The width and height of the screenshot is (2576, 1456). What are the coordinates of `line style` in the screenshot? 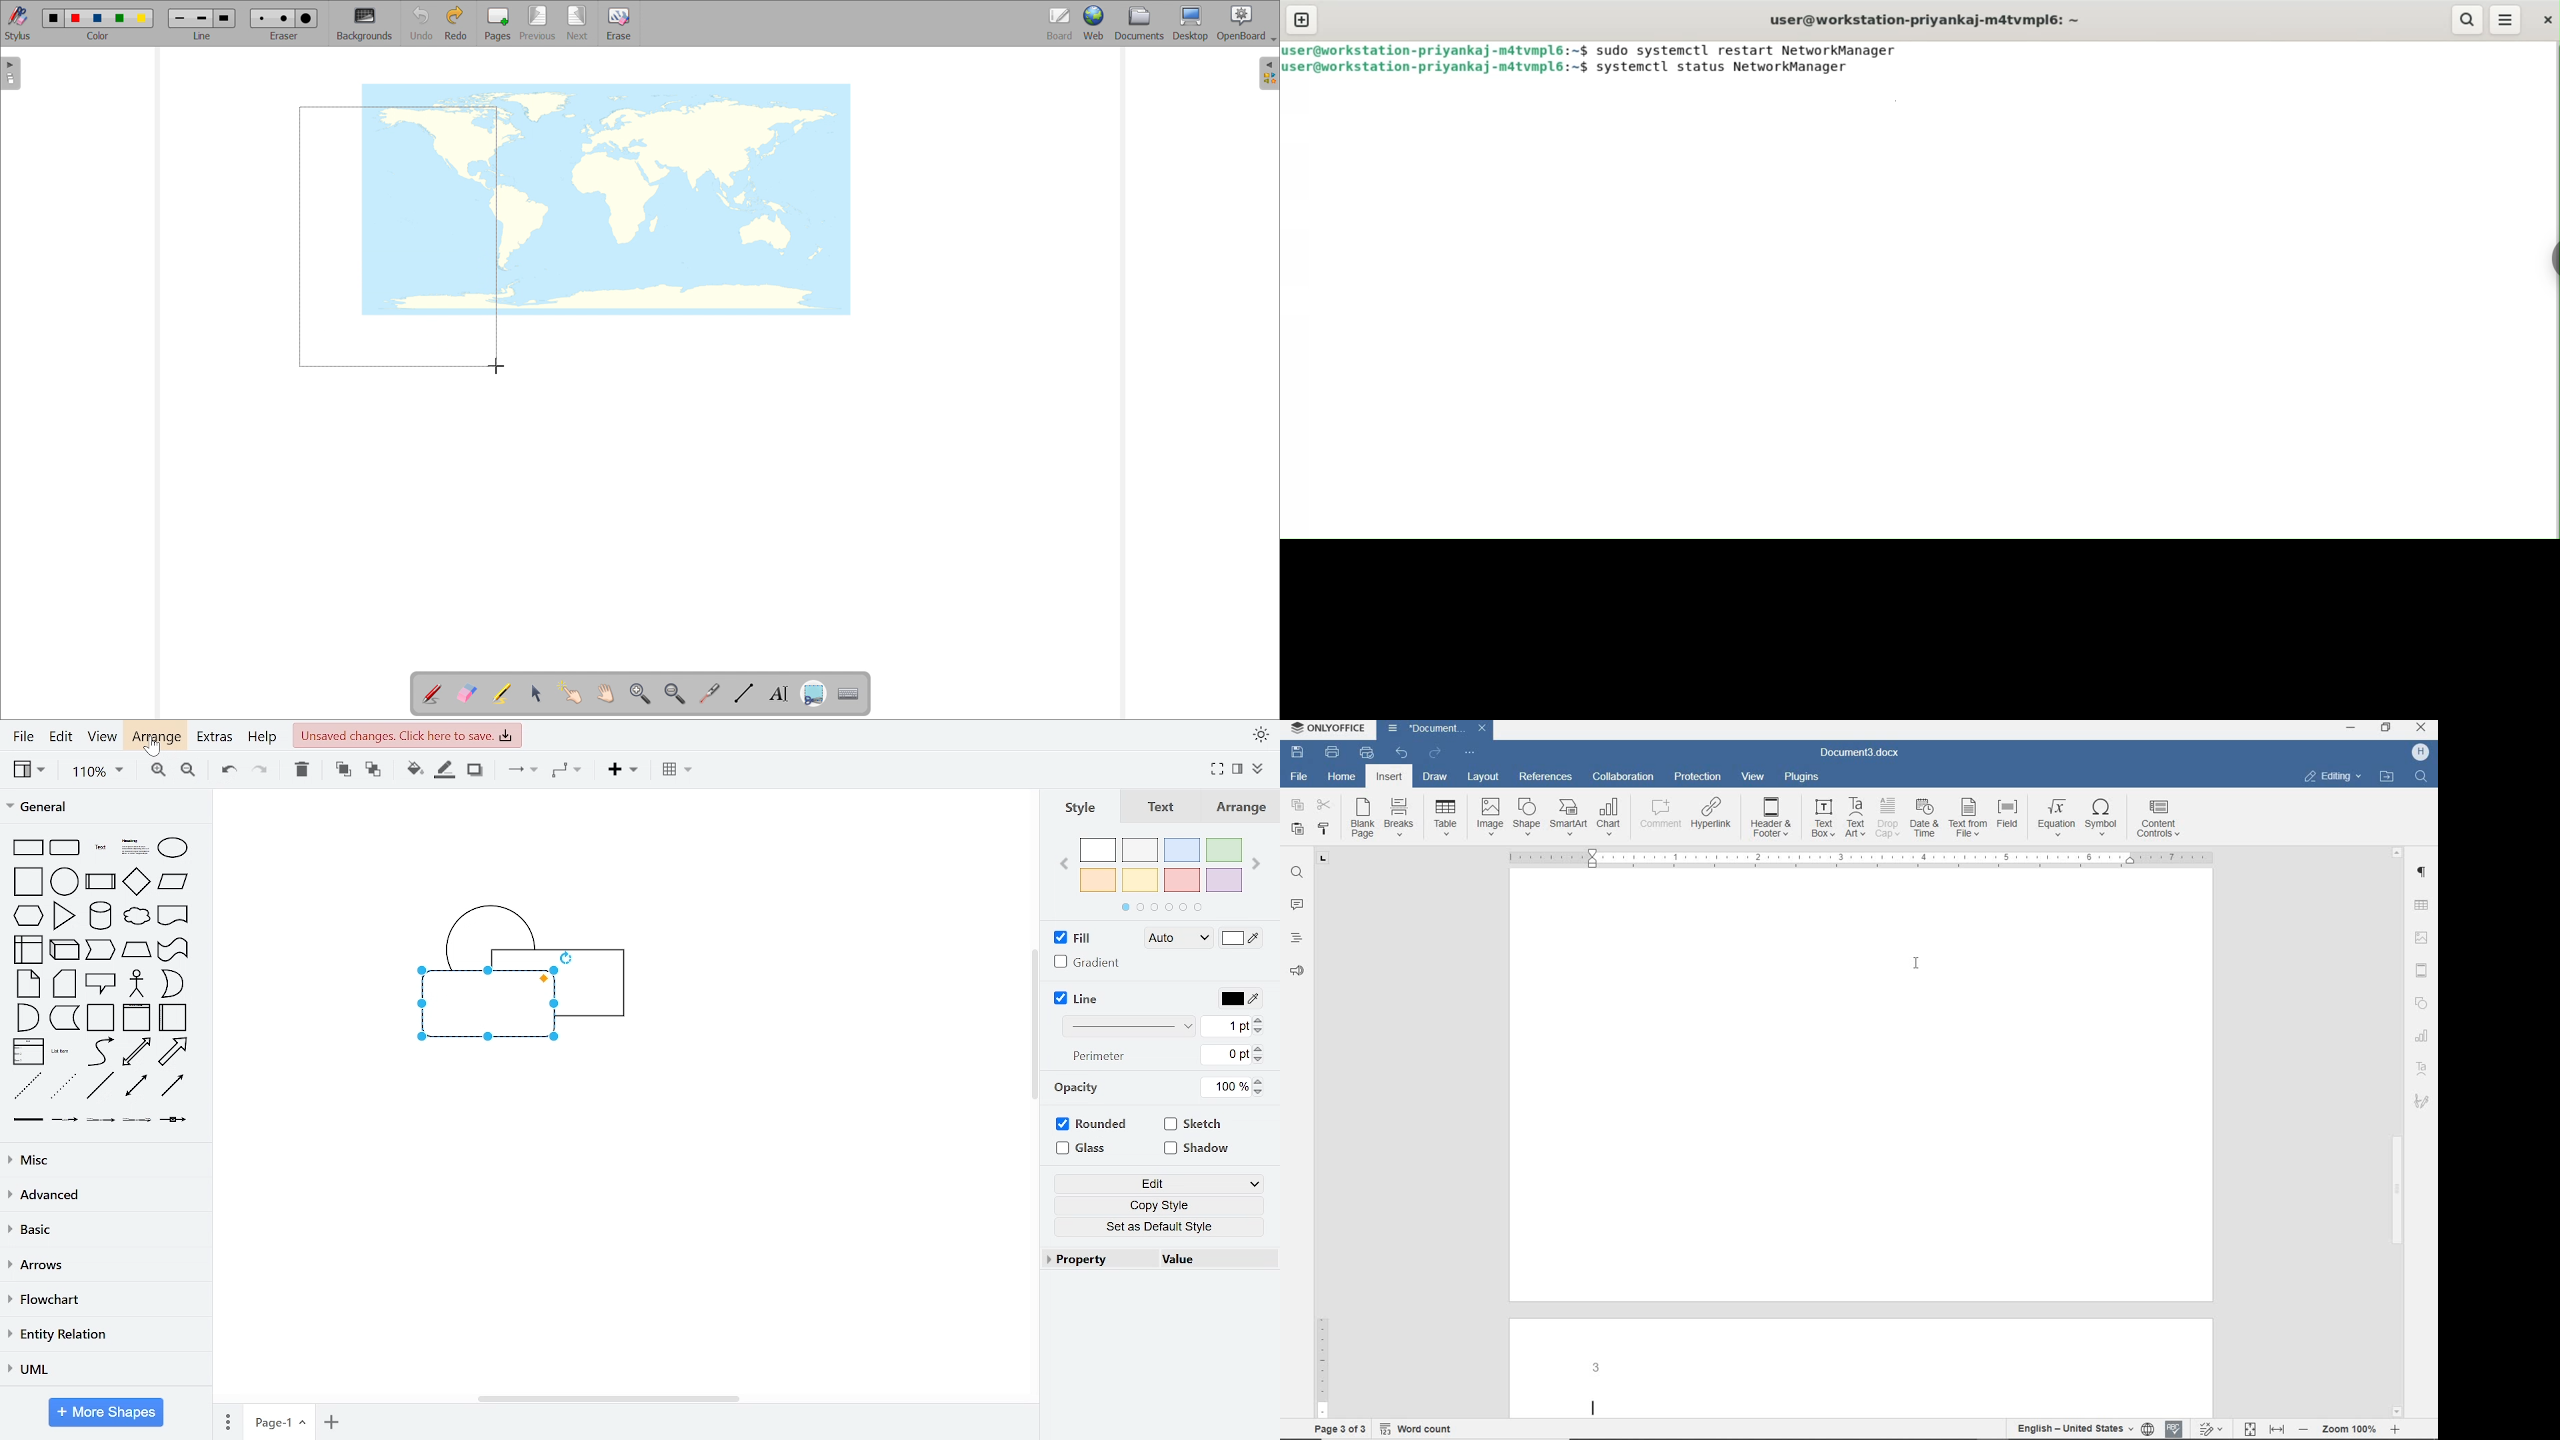 It's located at (1126, 1027).